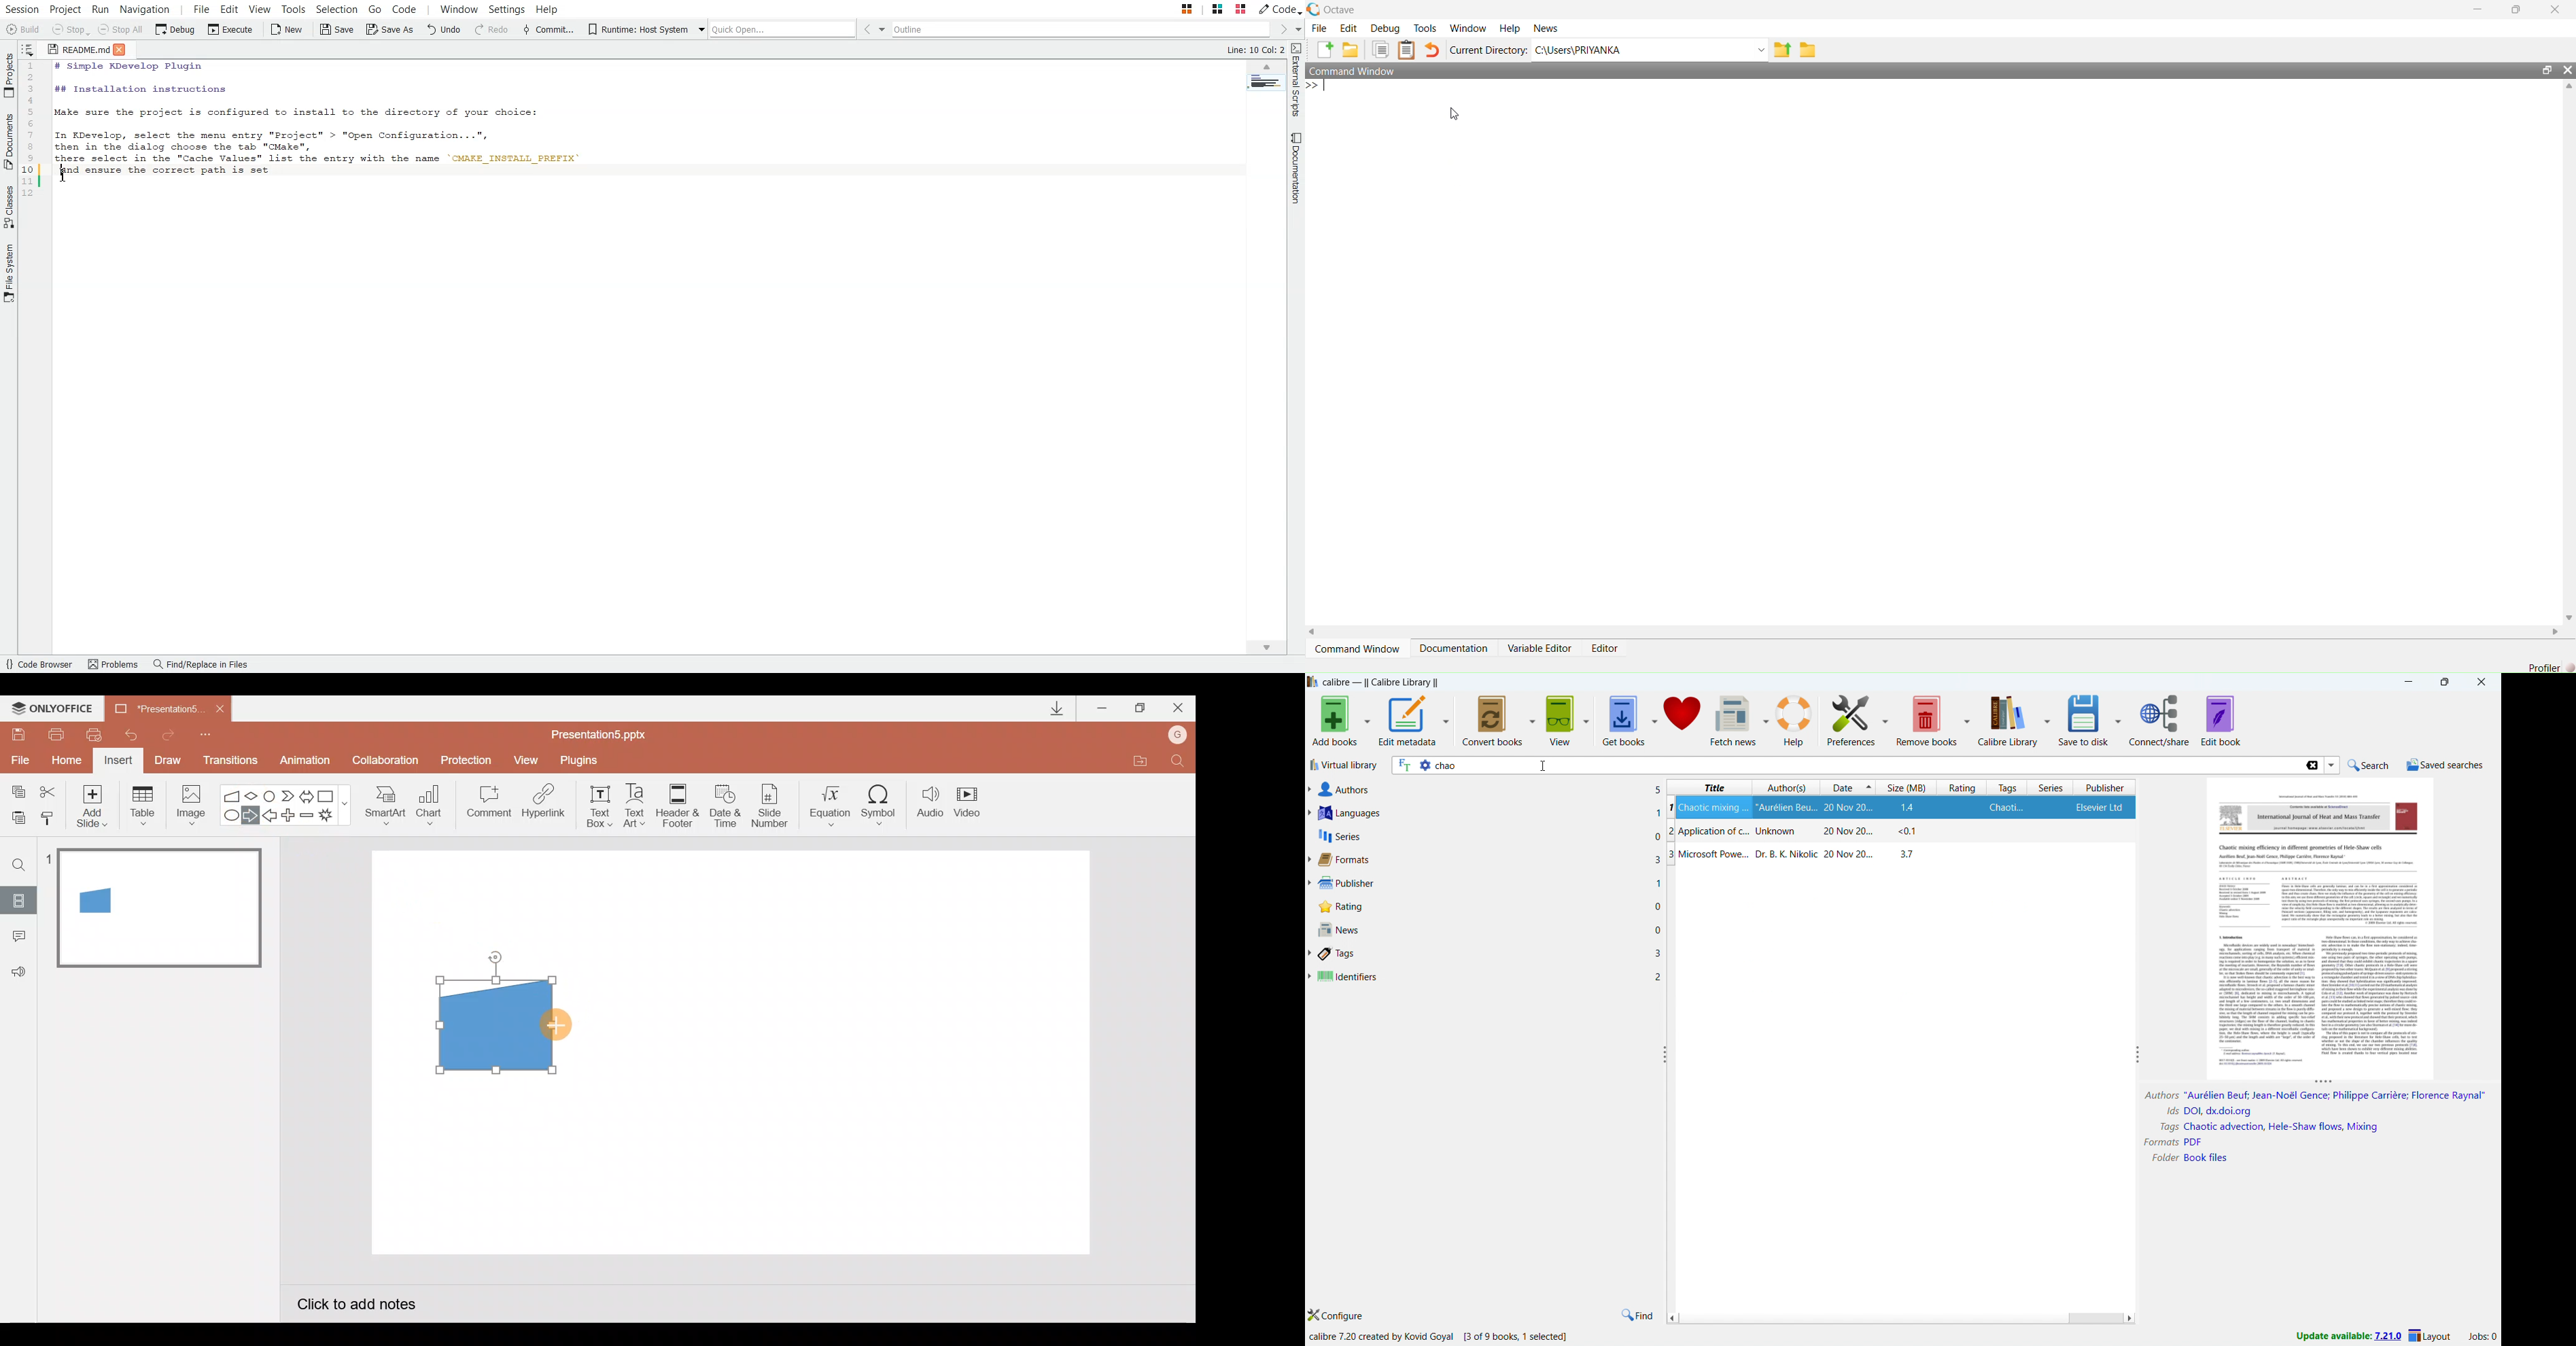  I want to click on tags, so click(1489, 954).